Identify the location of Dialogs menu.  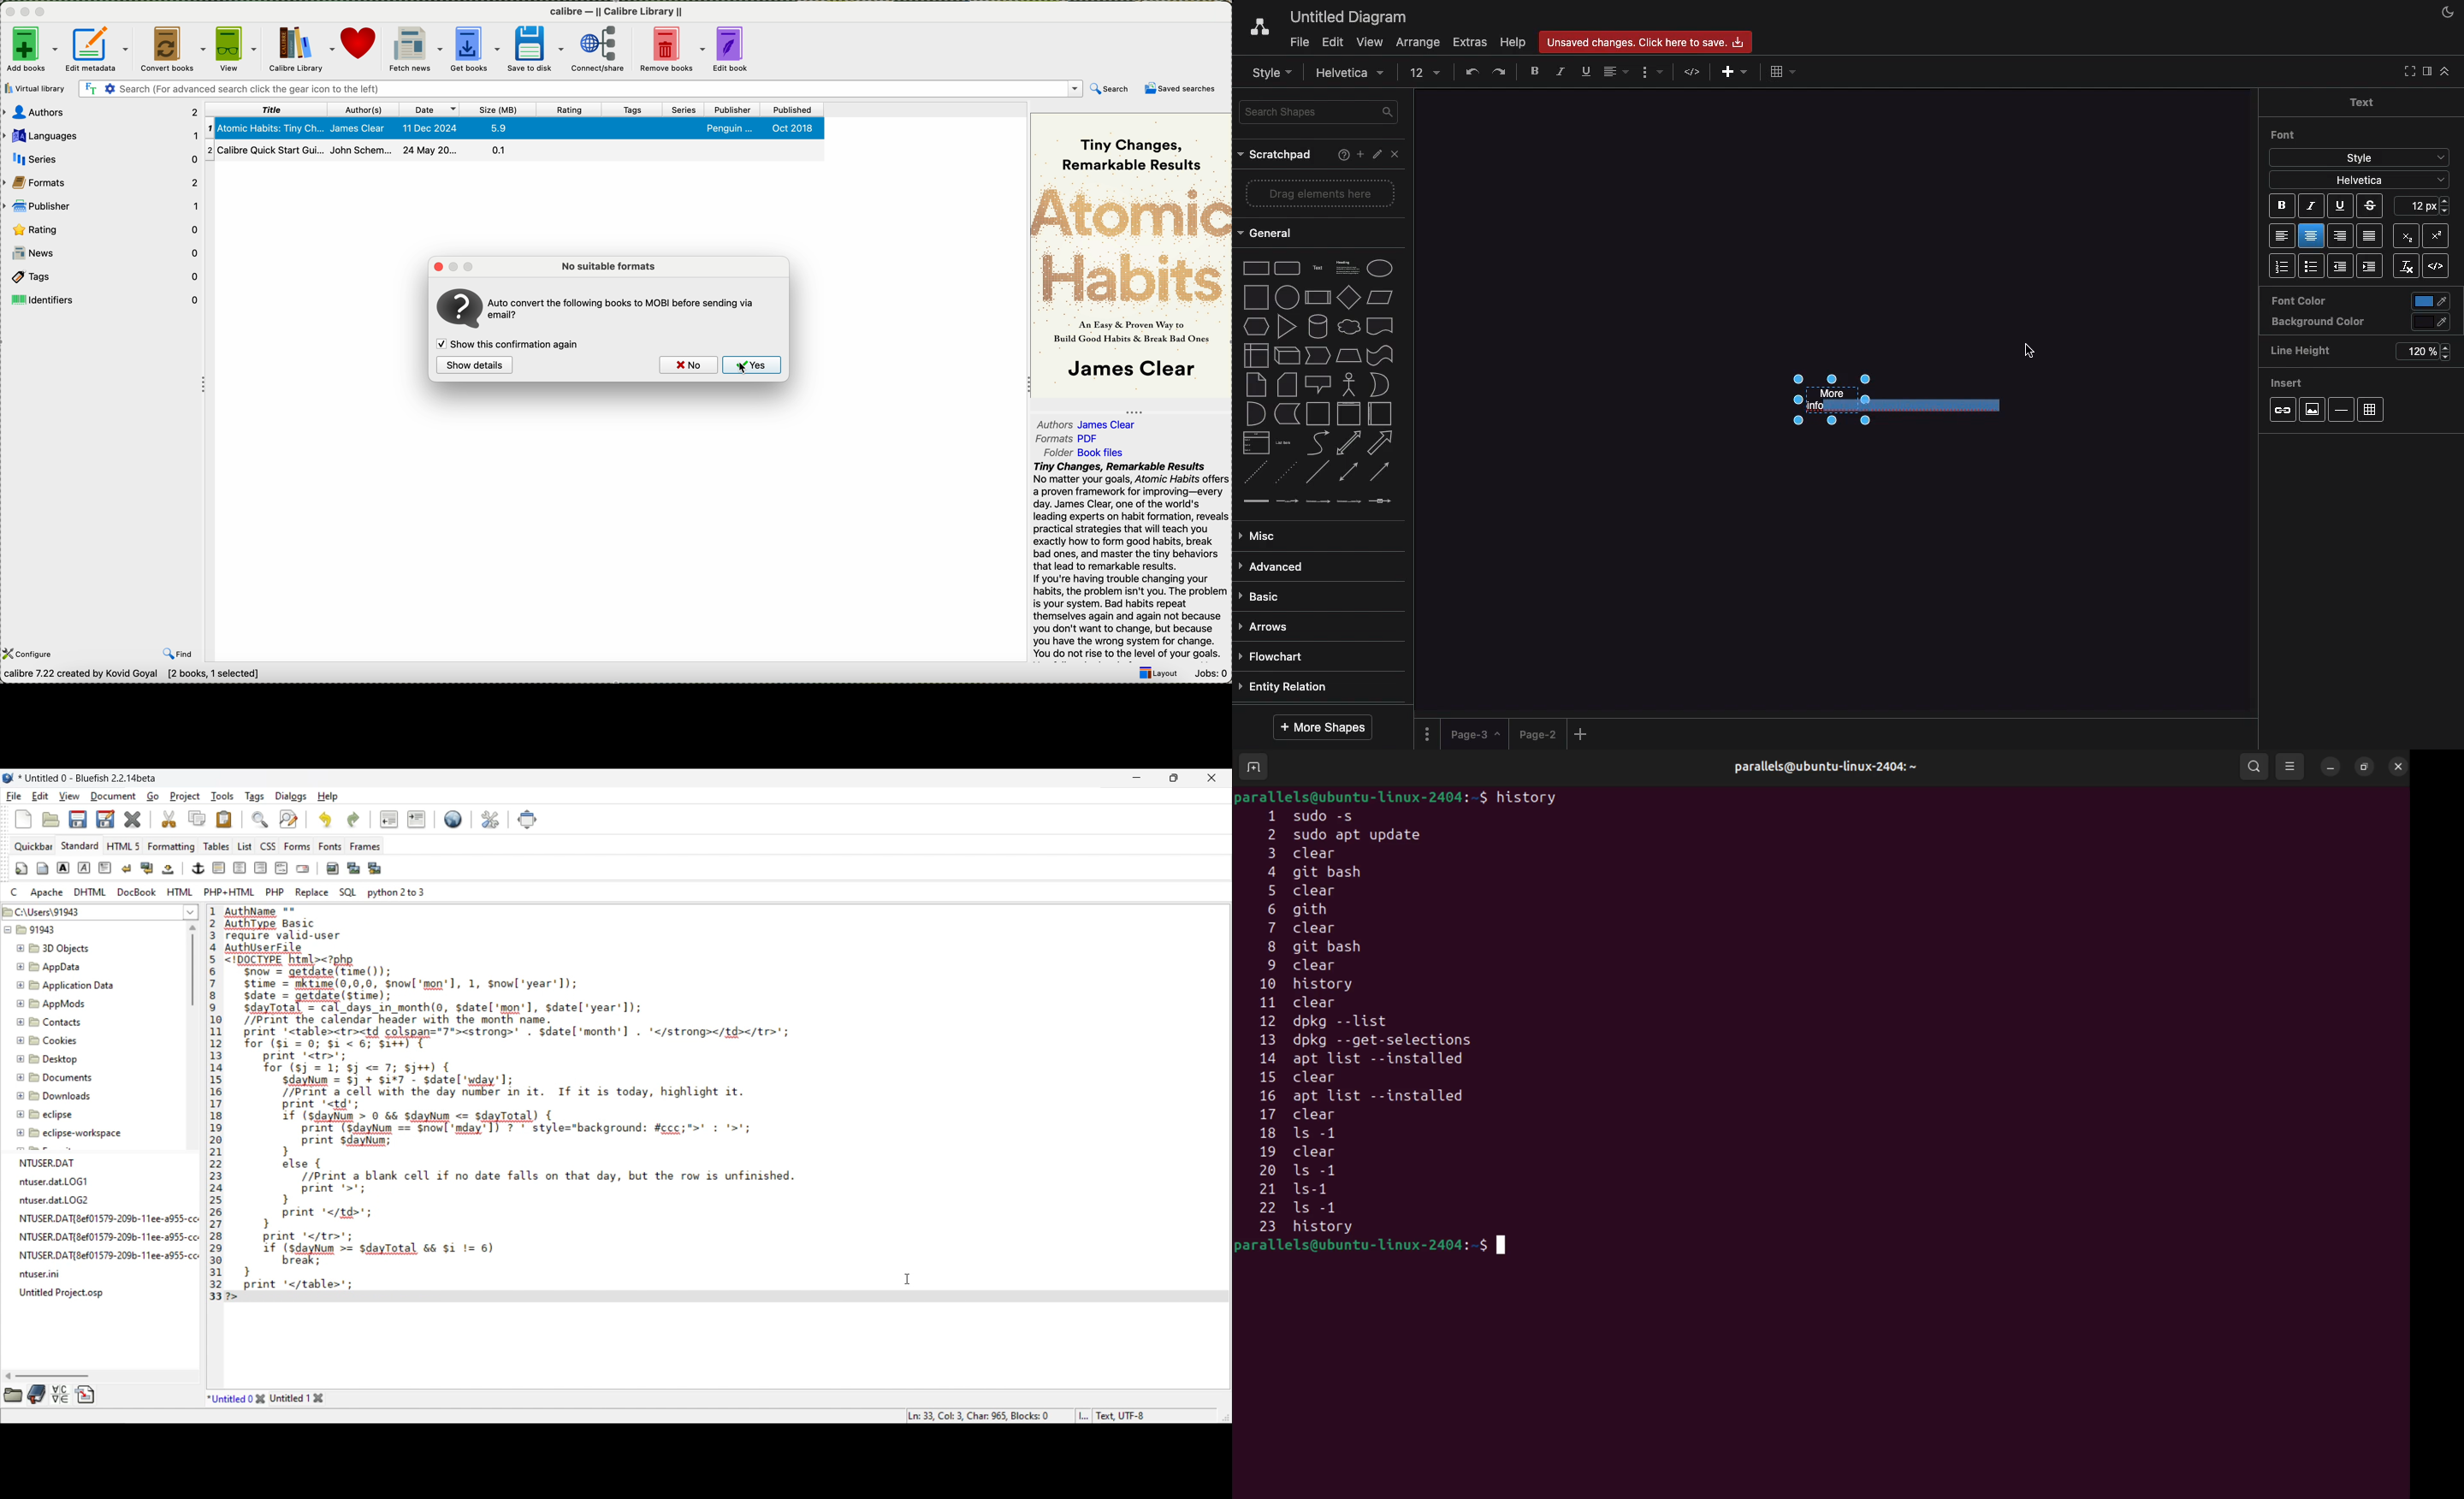
(291, 797).